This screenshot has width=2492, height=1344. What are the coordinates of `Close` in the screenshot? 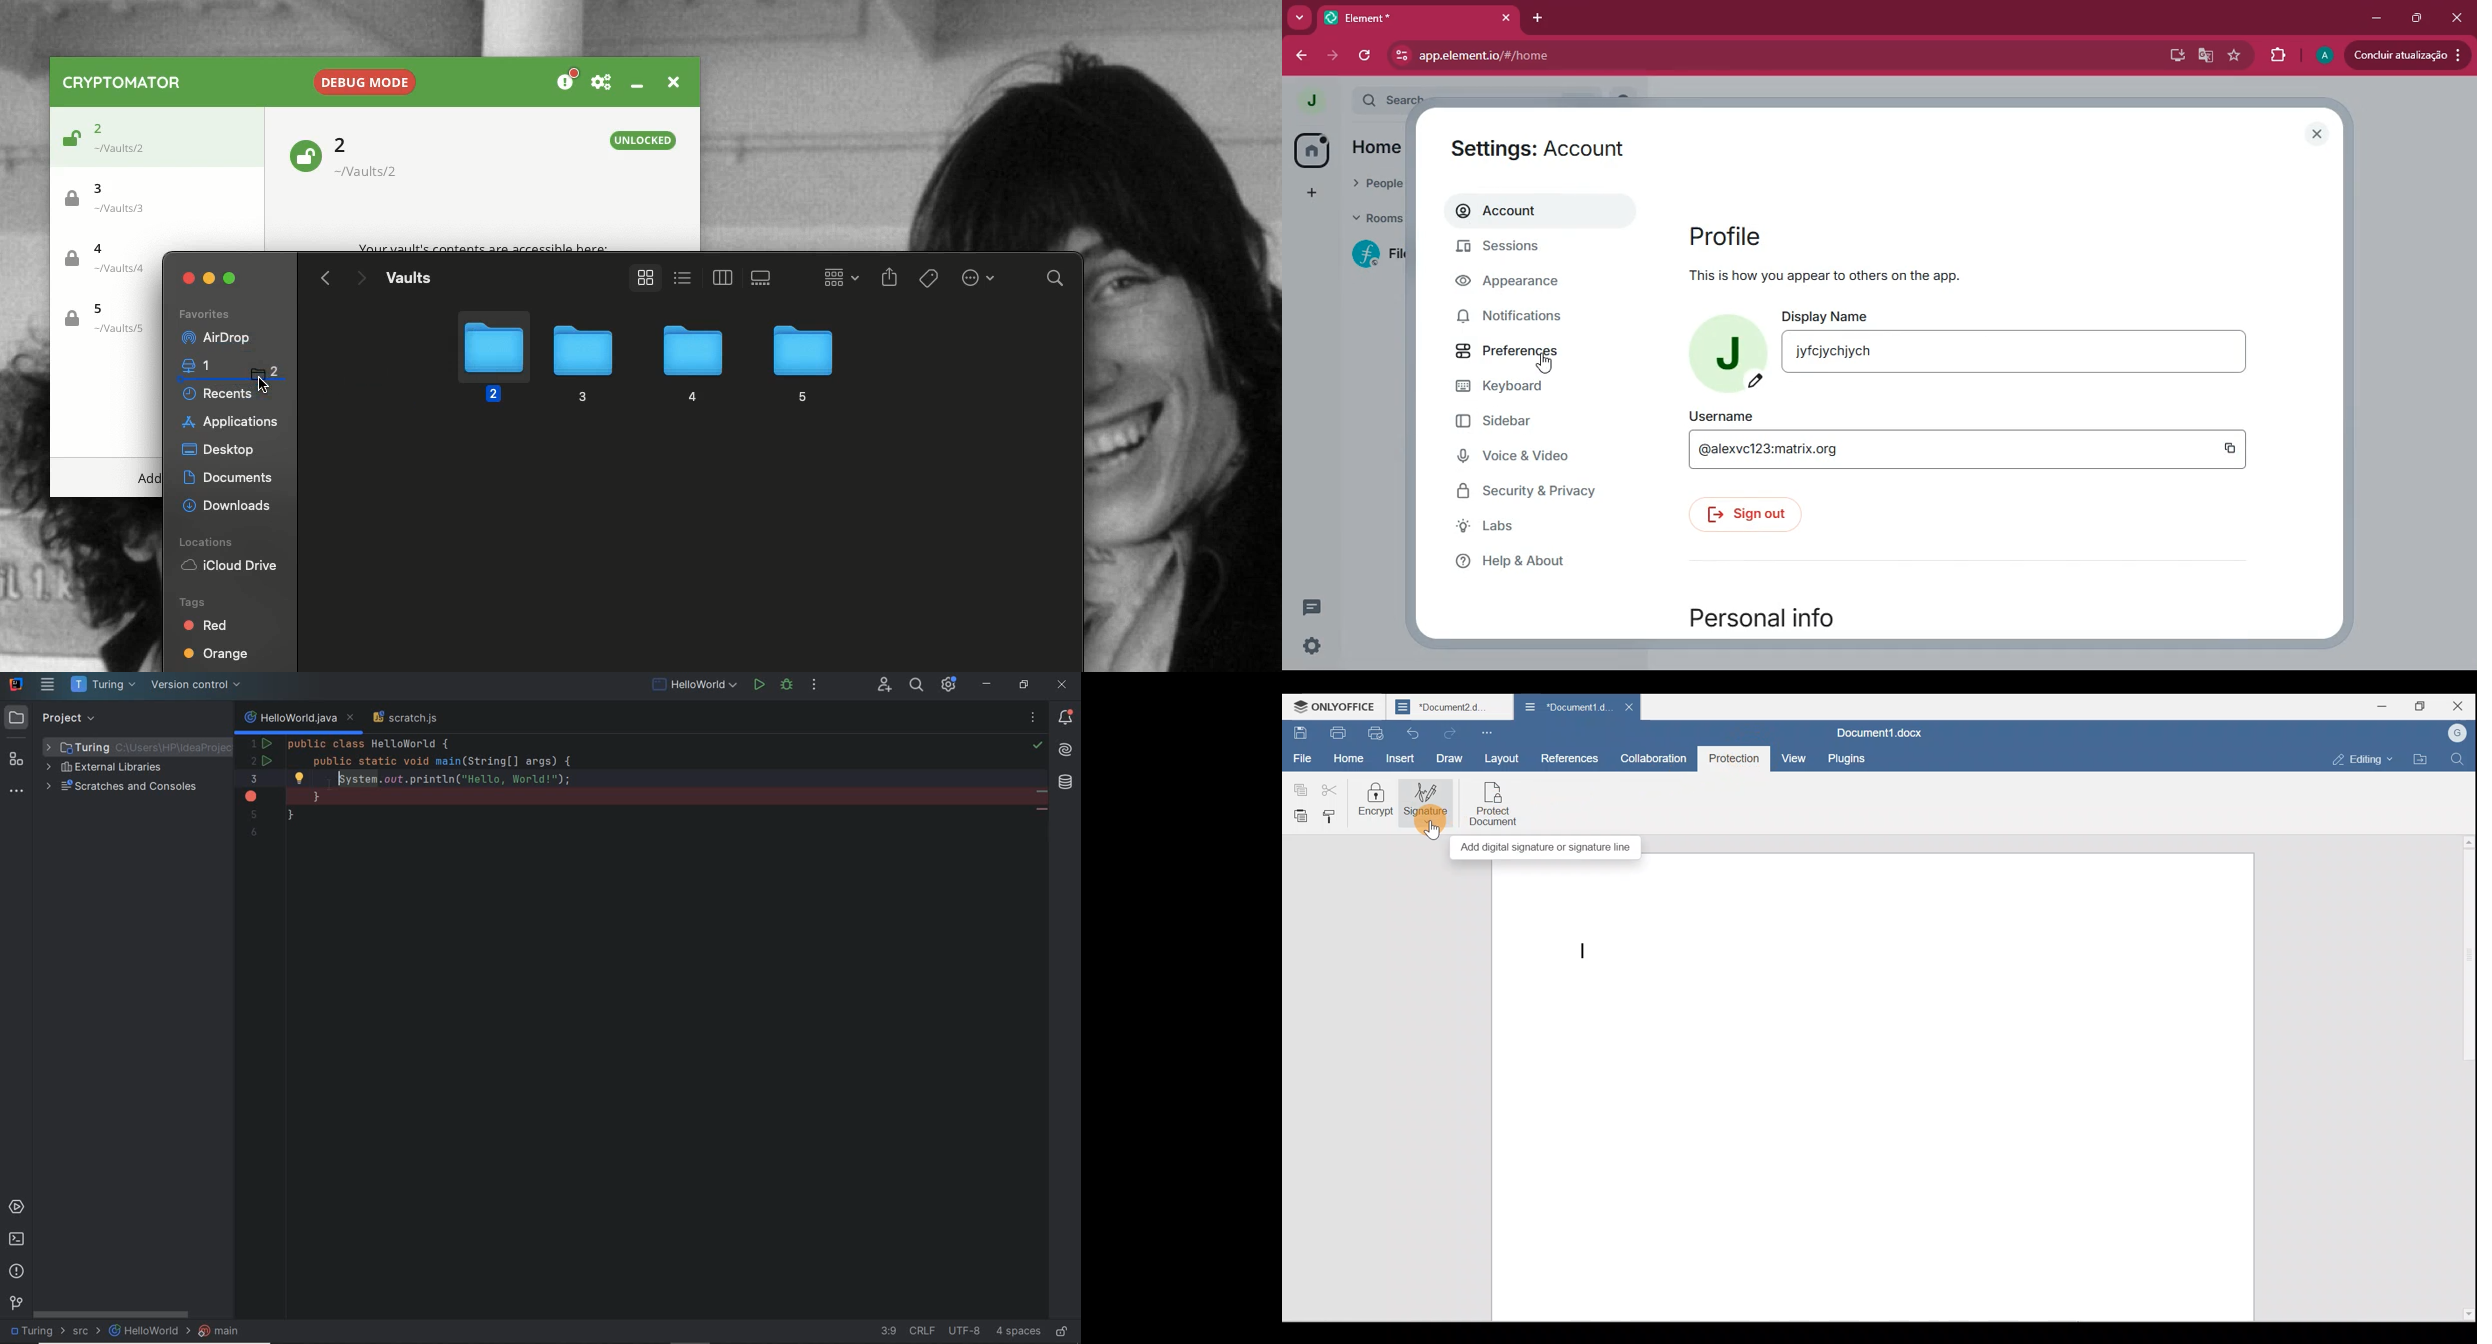 It's located at (2458, 707).